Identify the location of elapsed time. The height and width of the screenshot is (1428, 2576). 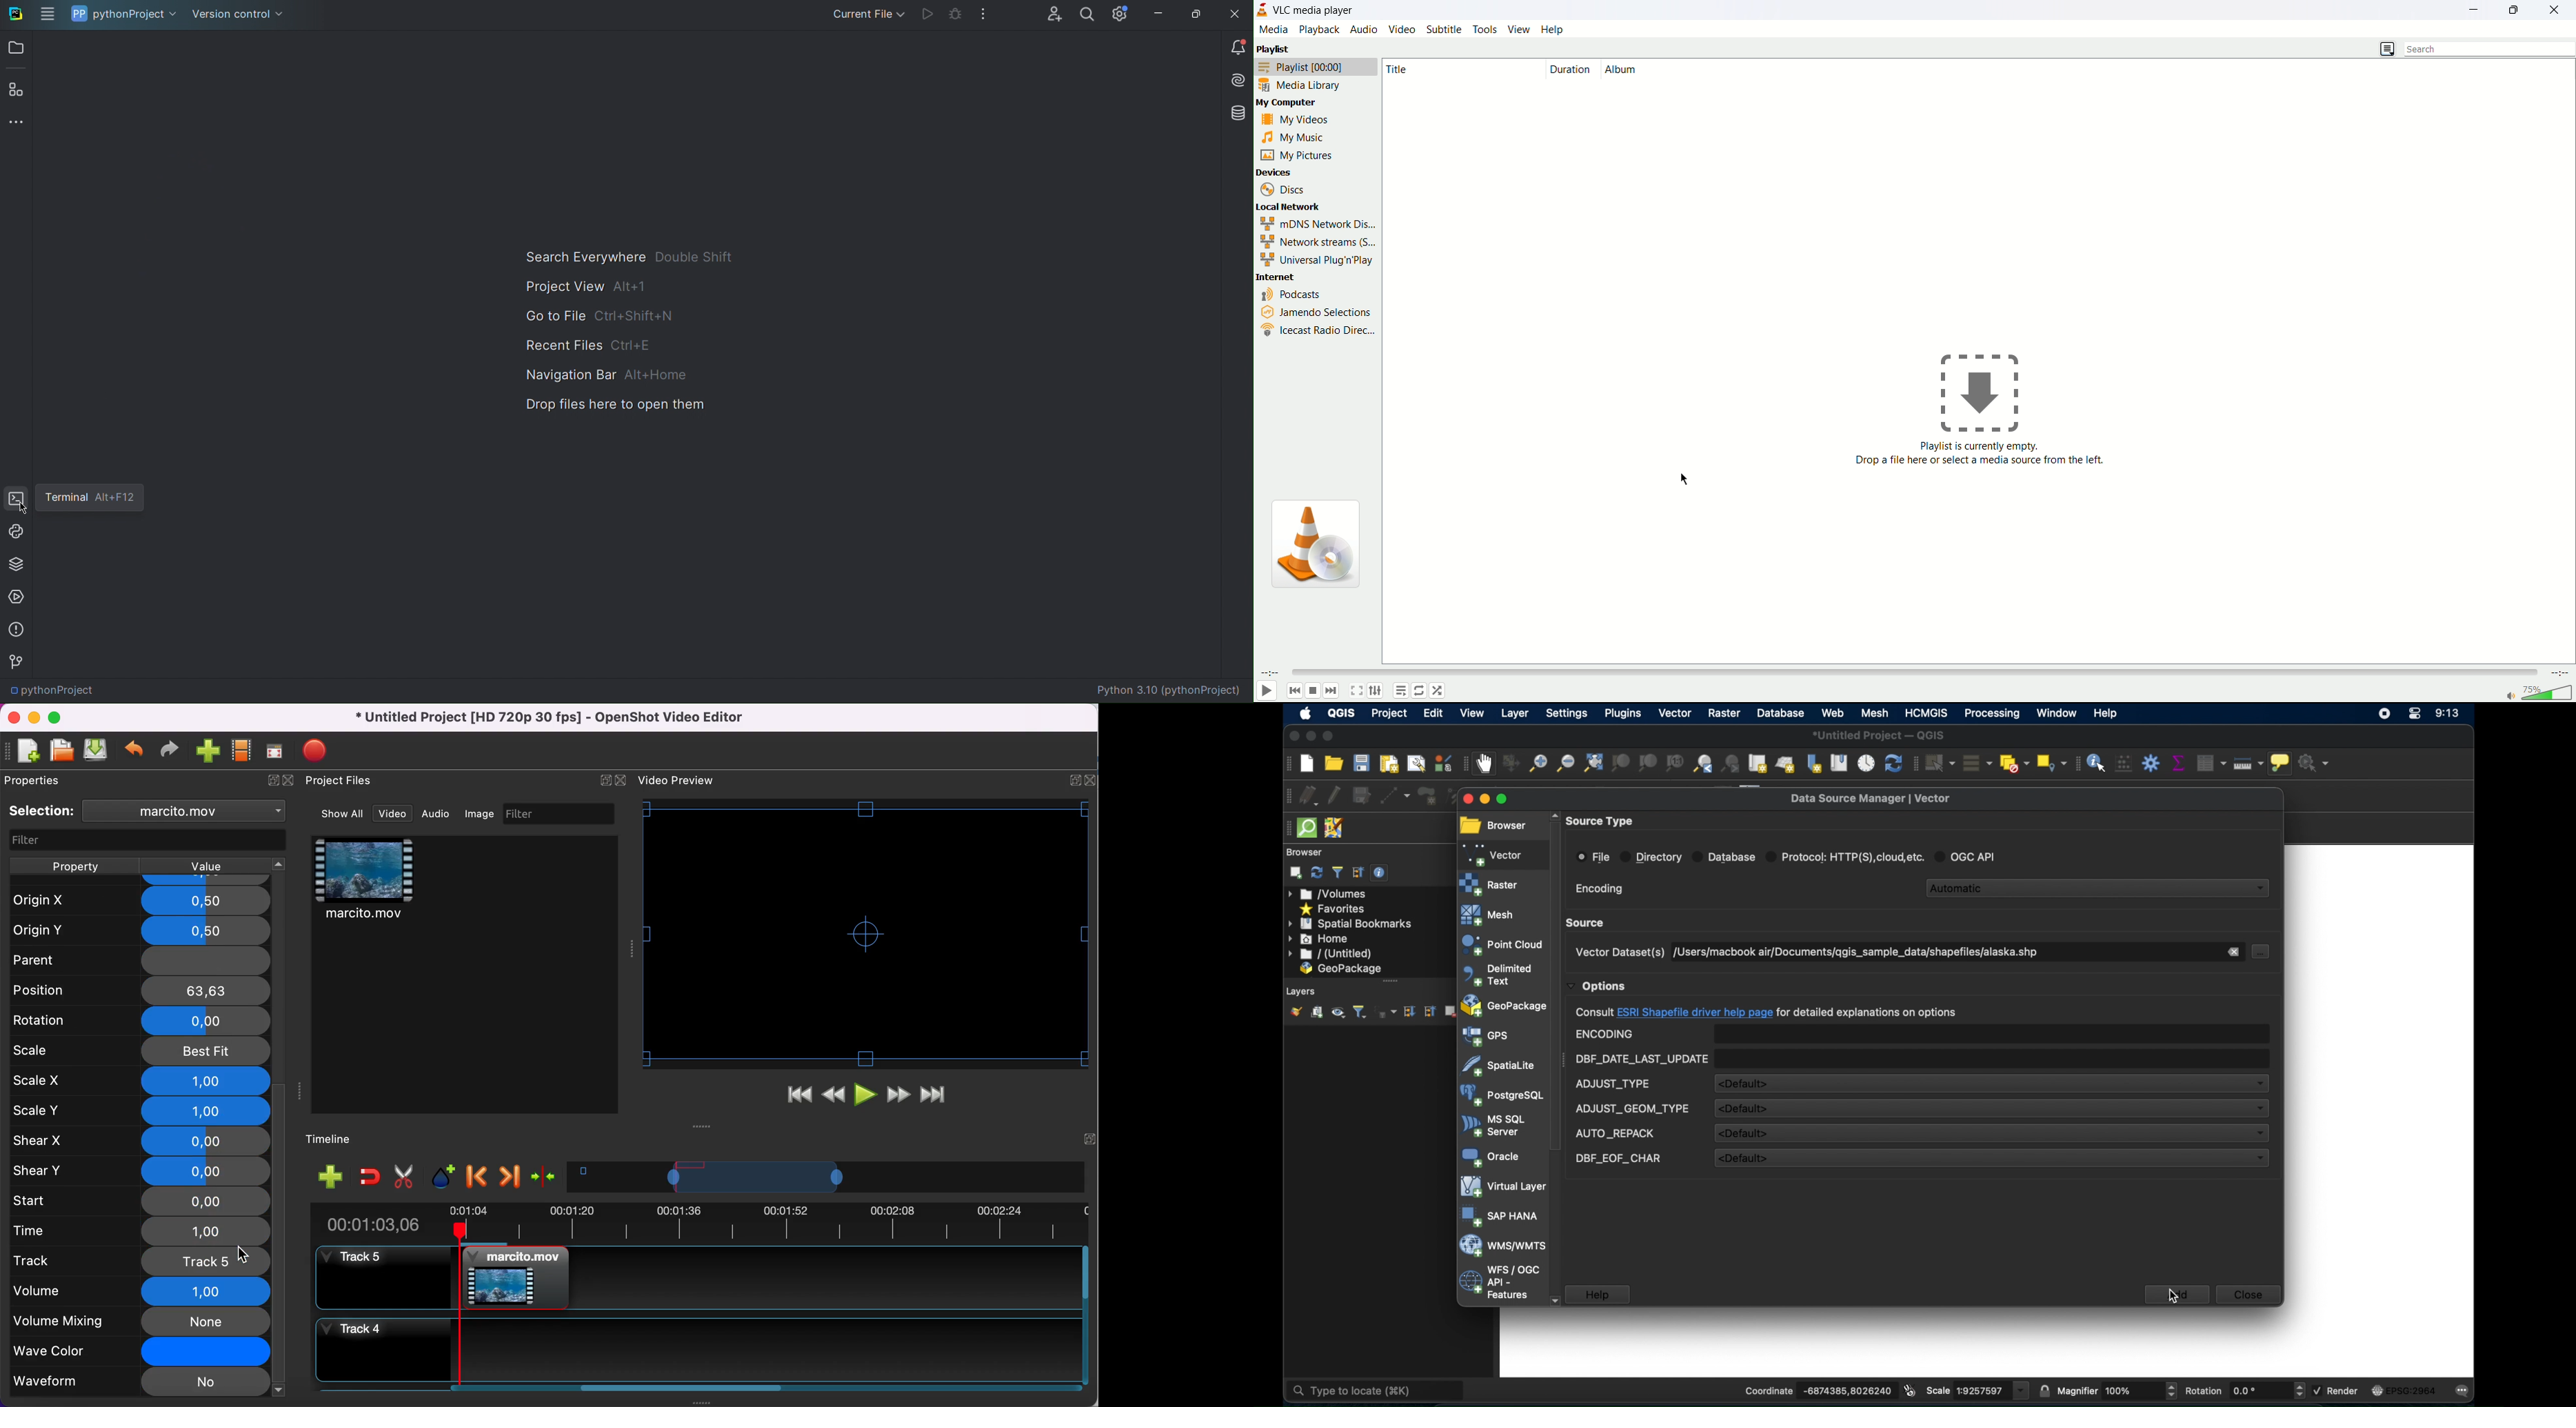
(1269, 674).